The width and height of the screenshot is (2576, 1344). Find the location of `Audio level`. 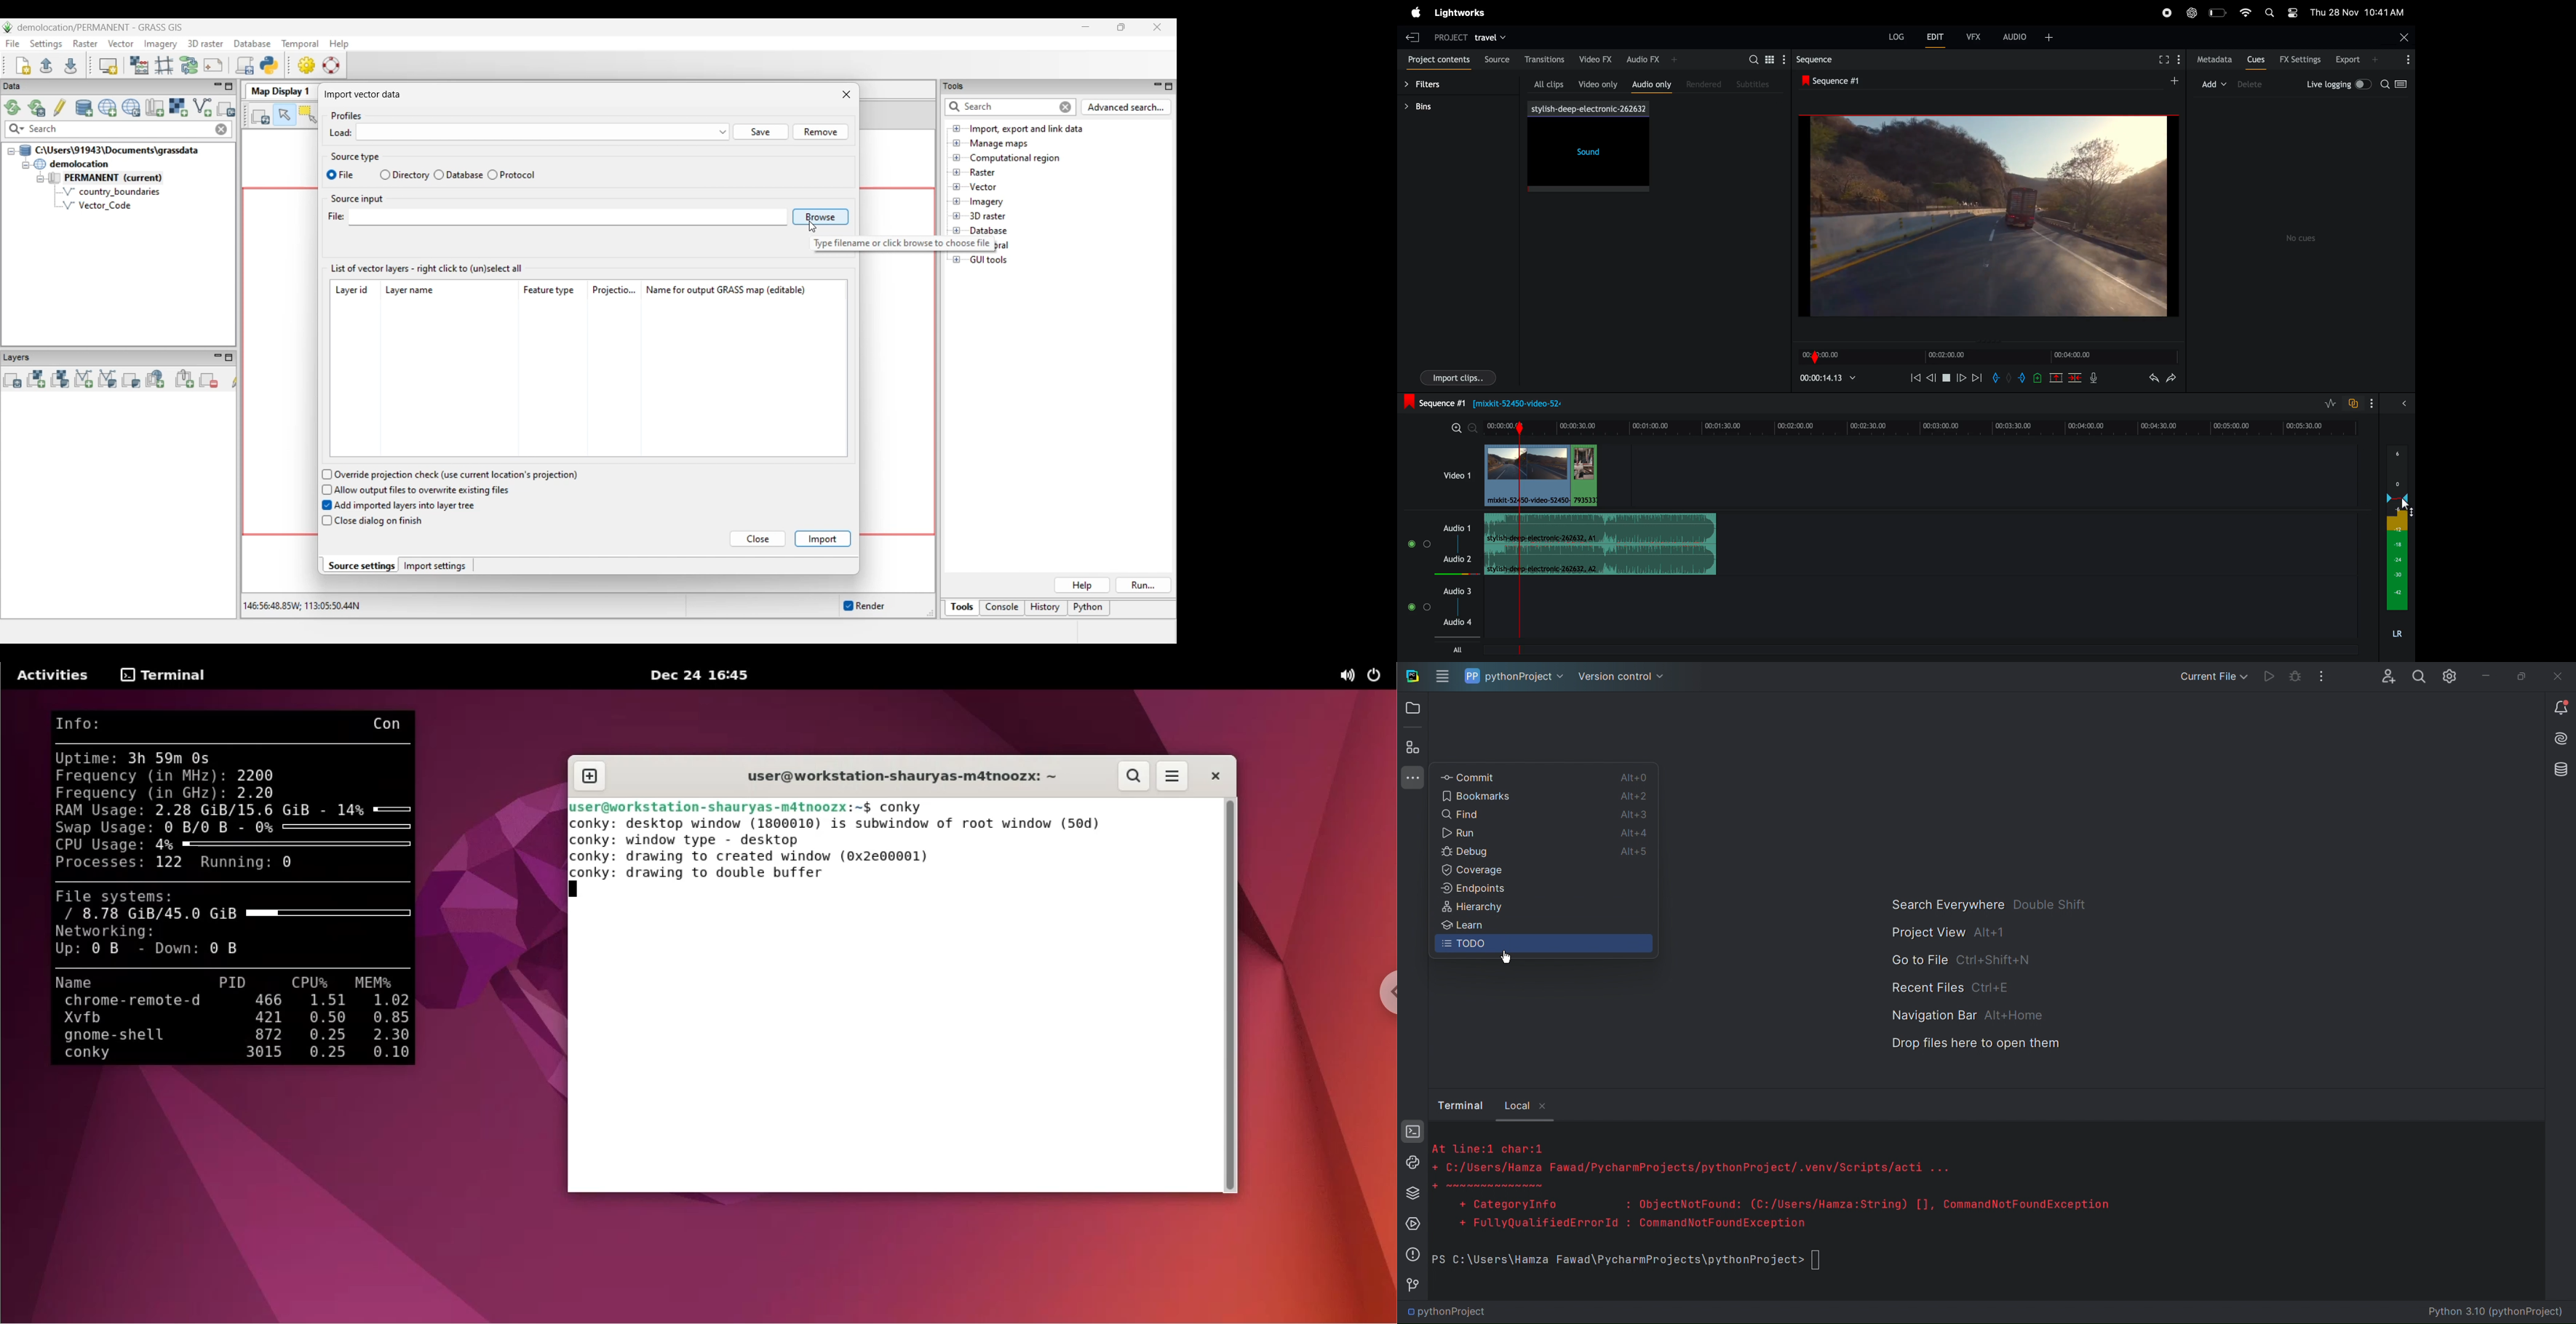

Audio level is located at coordinates (1450, 573).